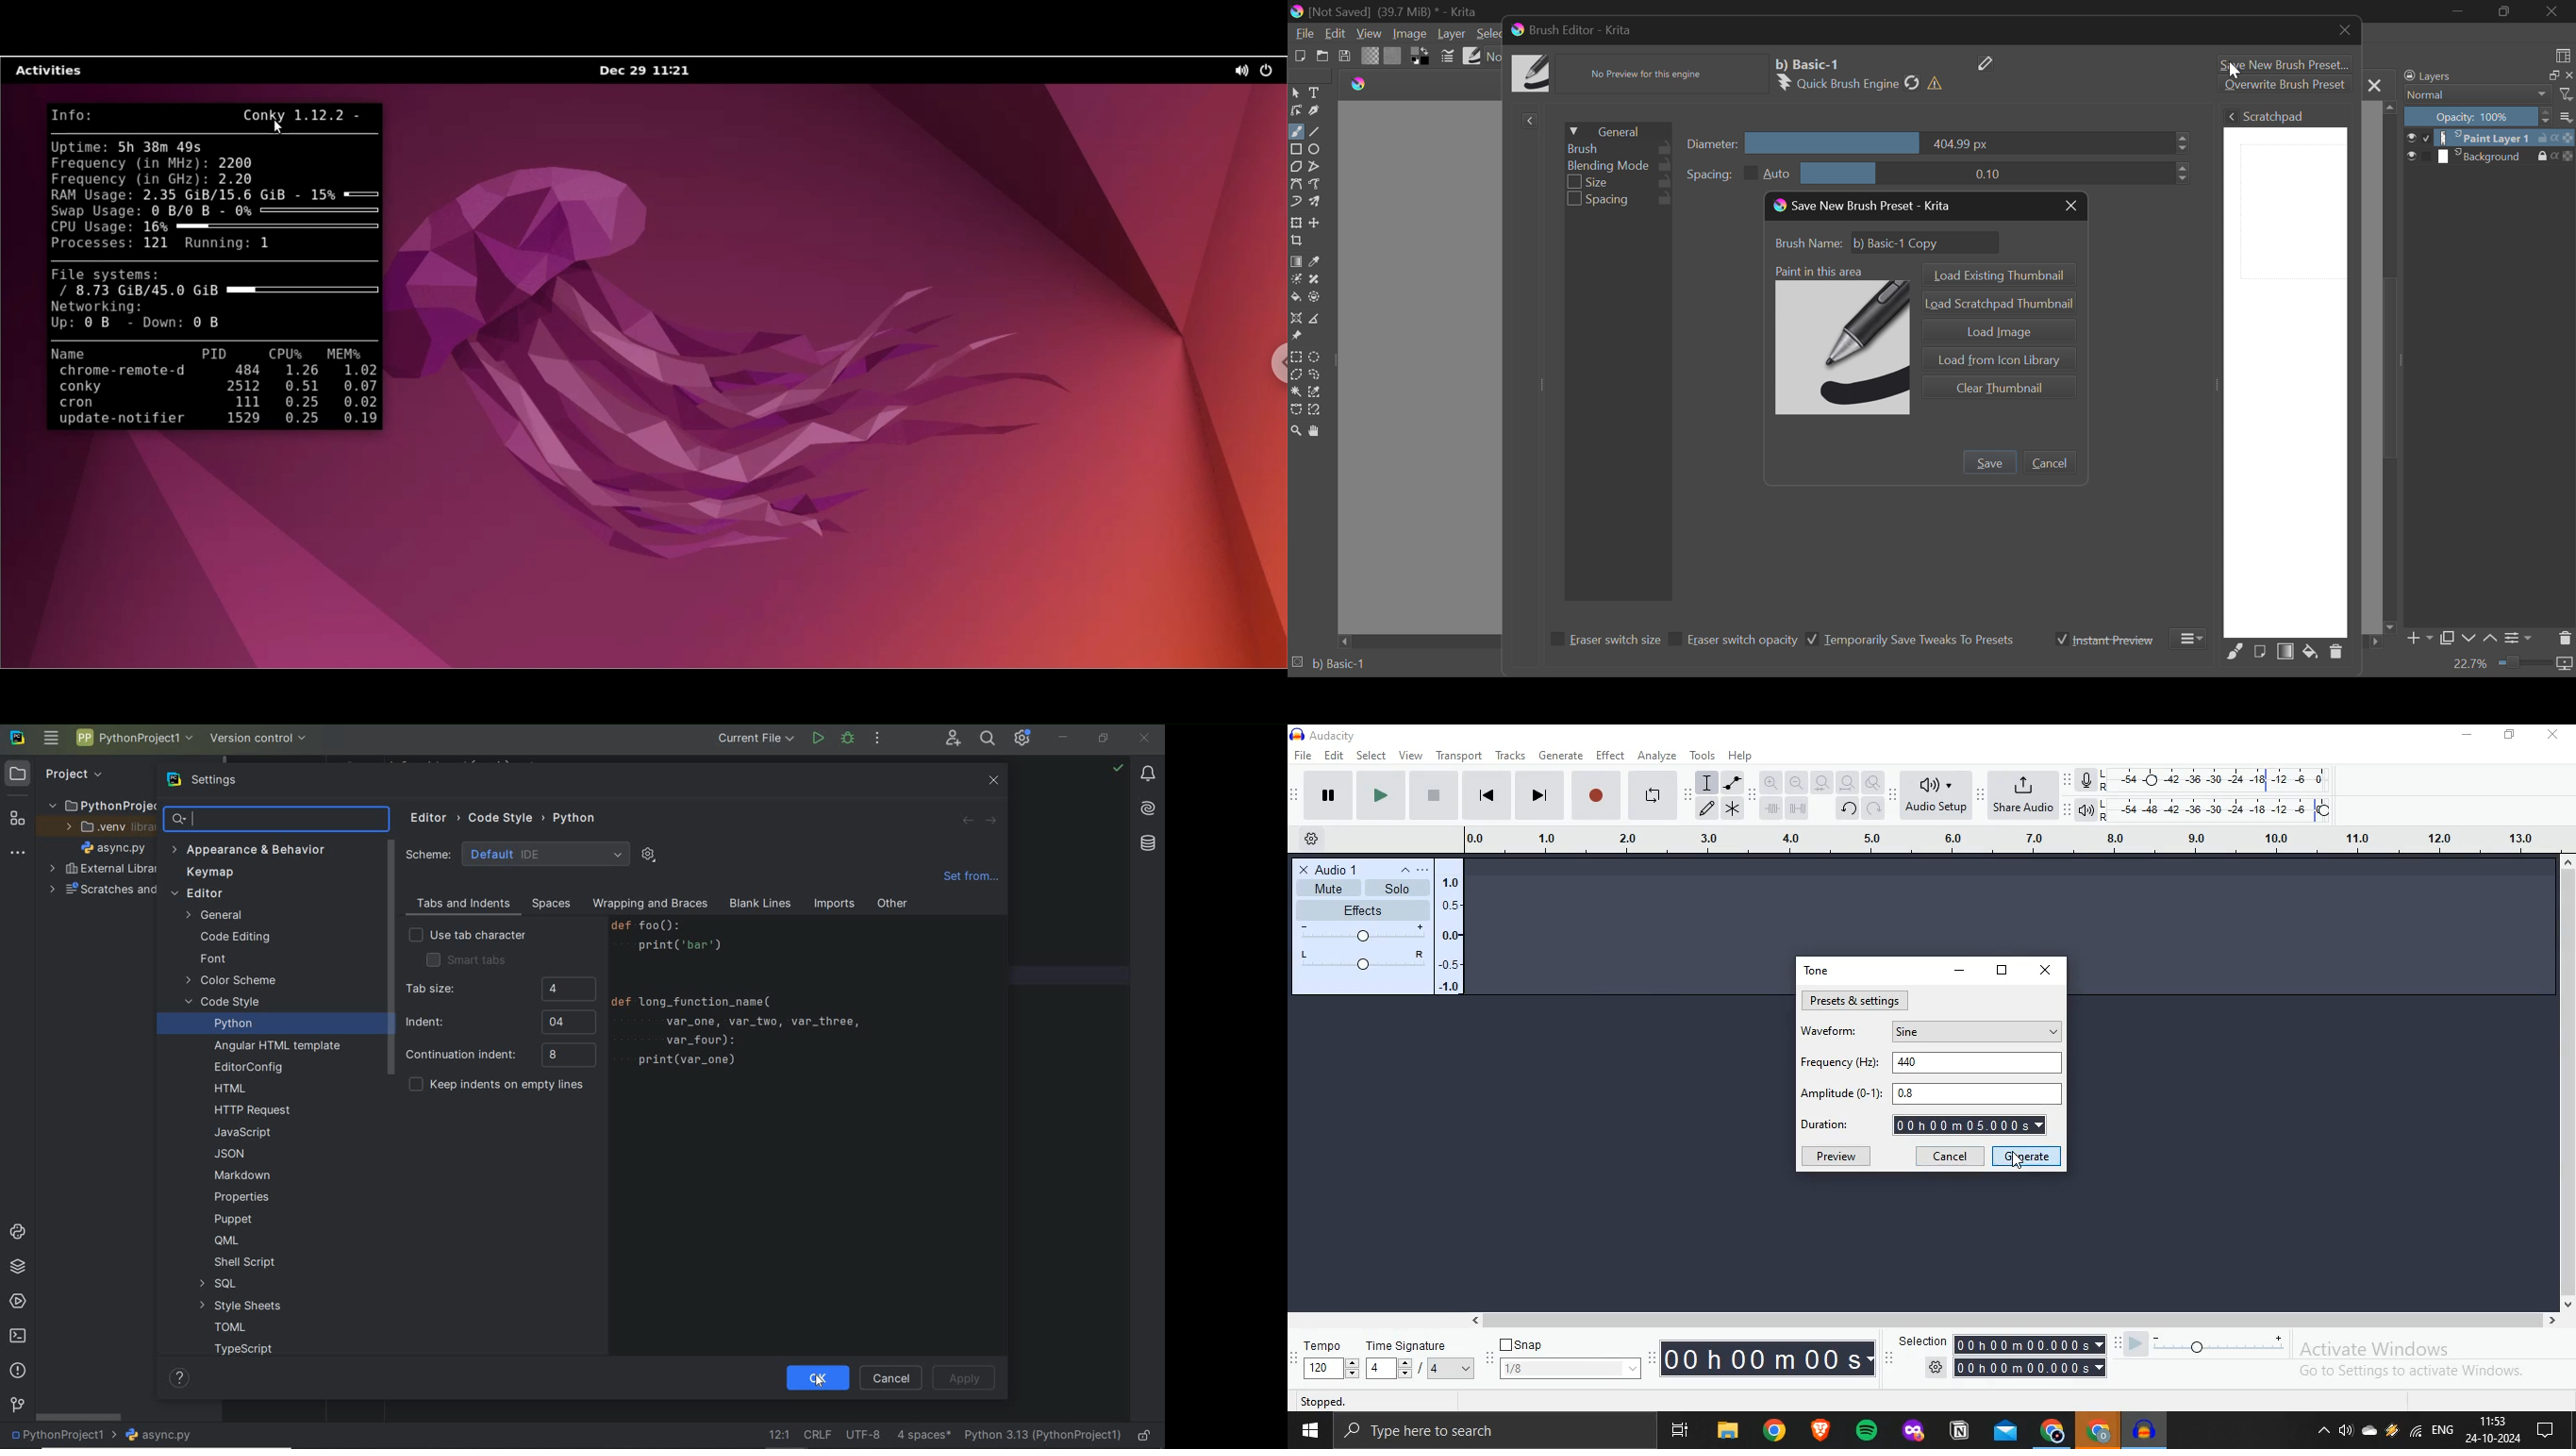  Describe the element at coordinates (2049, 463) in the screenshot. I see `Cancel` at that location.